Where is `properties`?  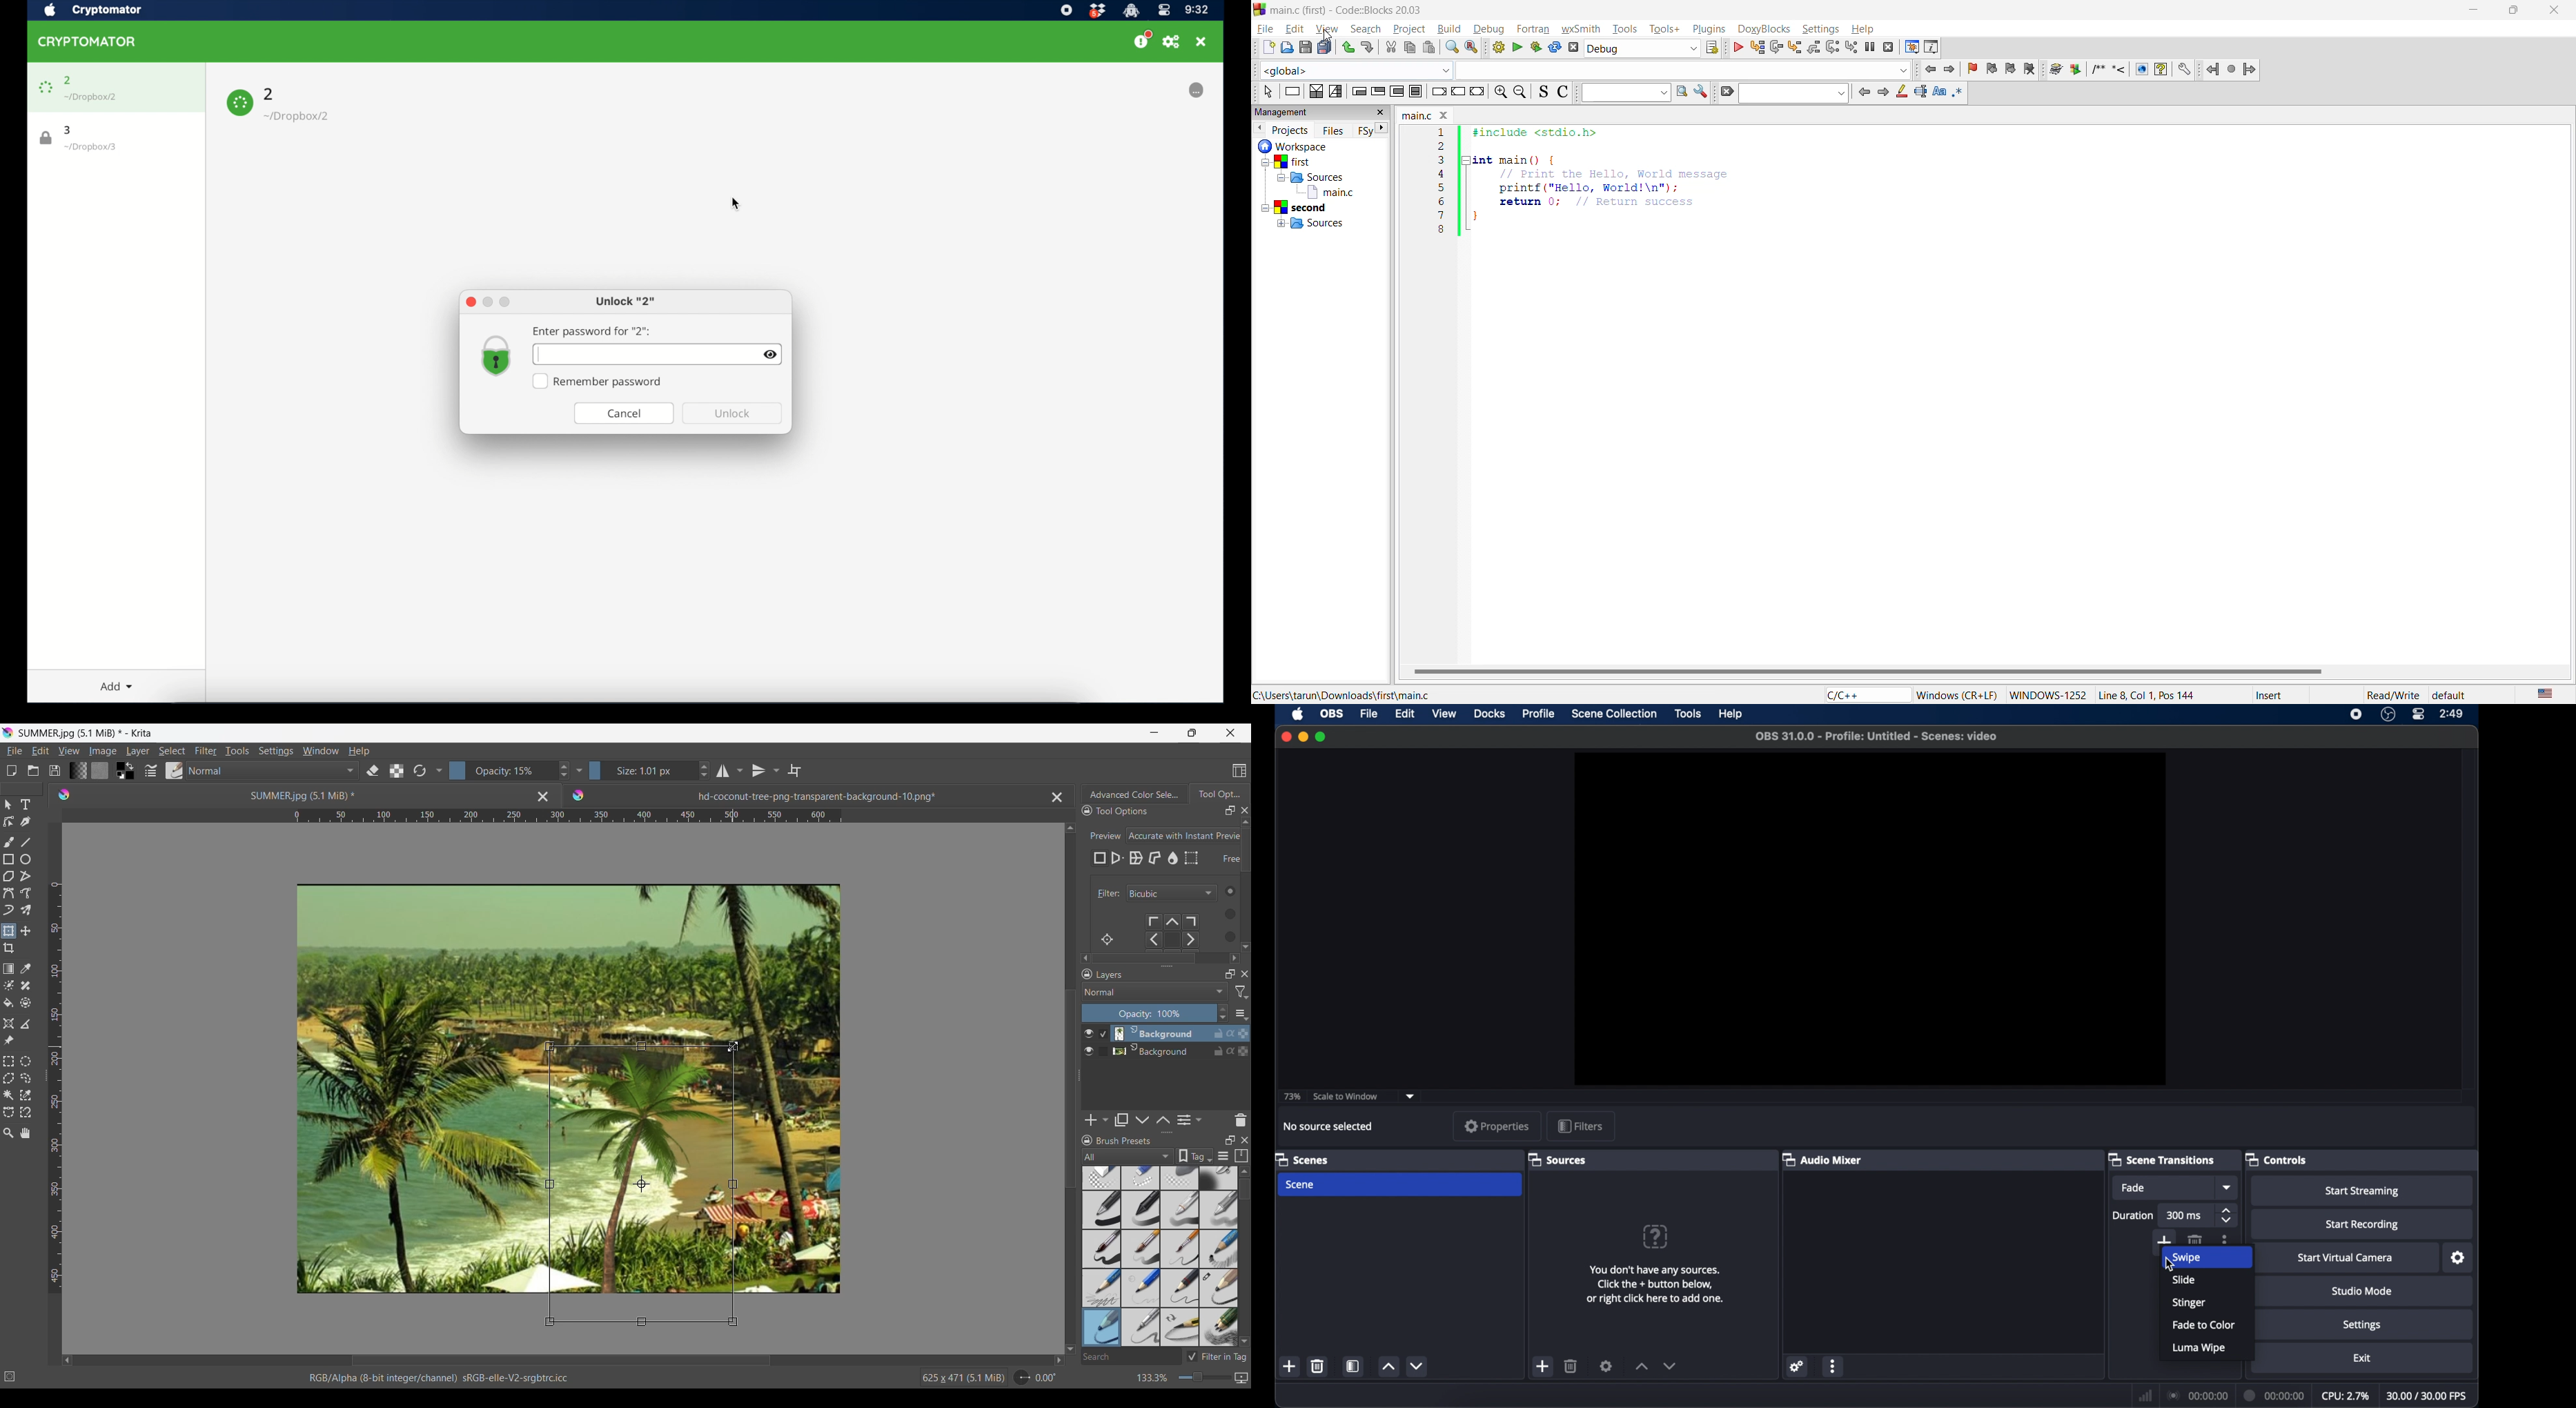 properties is located at coordinates (1497, 1126).